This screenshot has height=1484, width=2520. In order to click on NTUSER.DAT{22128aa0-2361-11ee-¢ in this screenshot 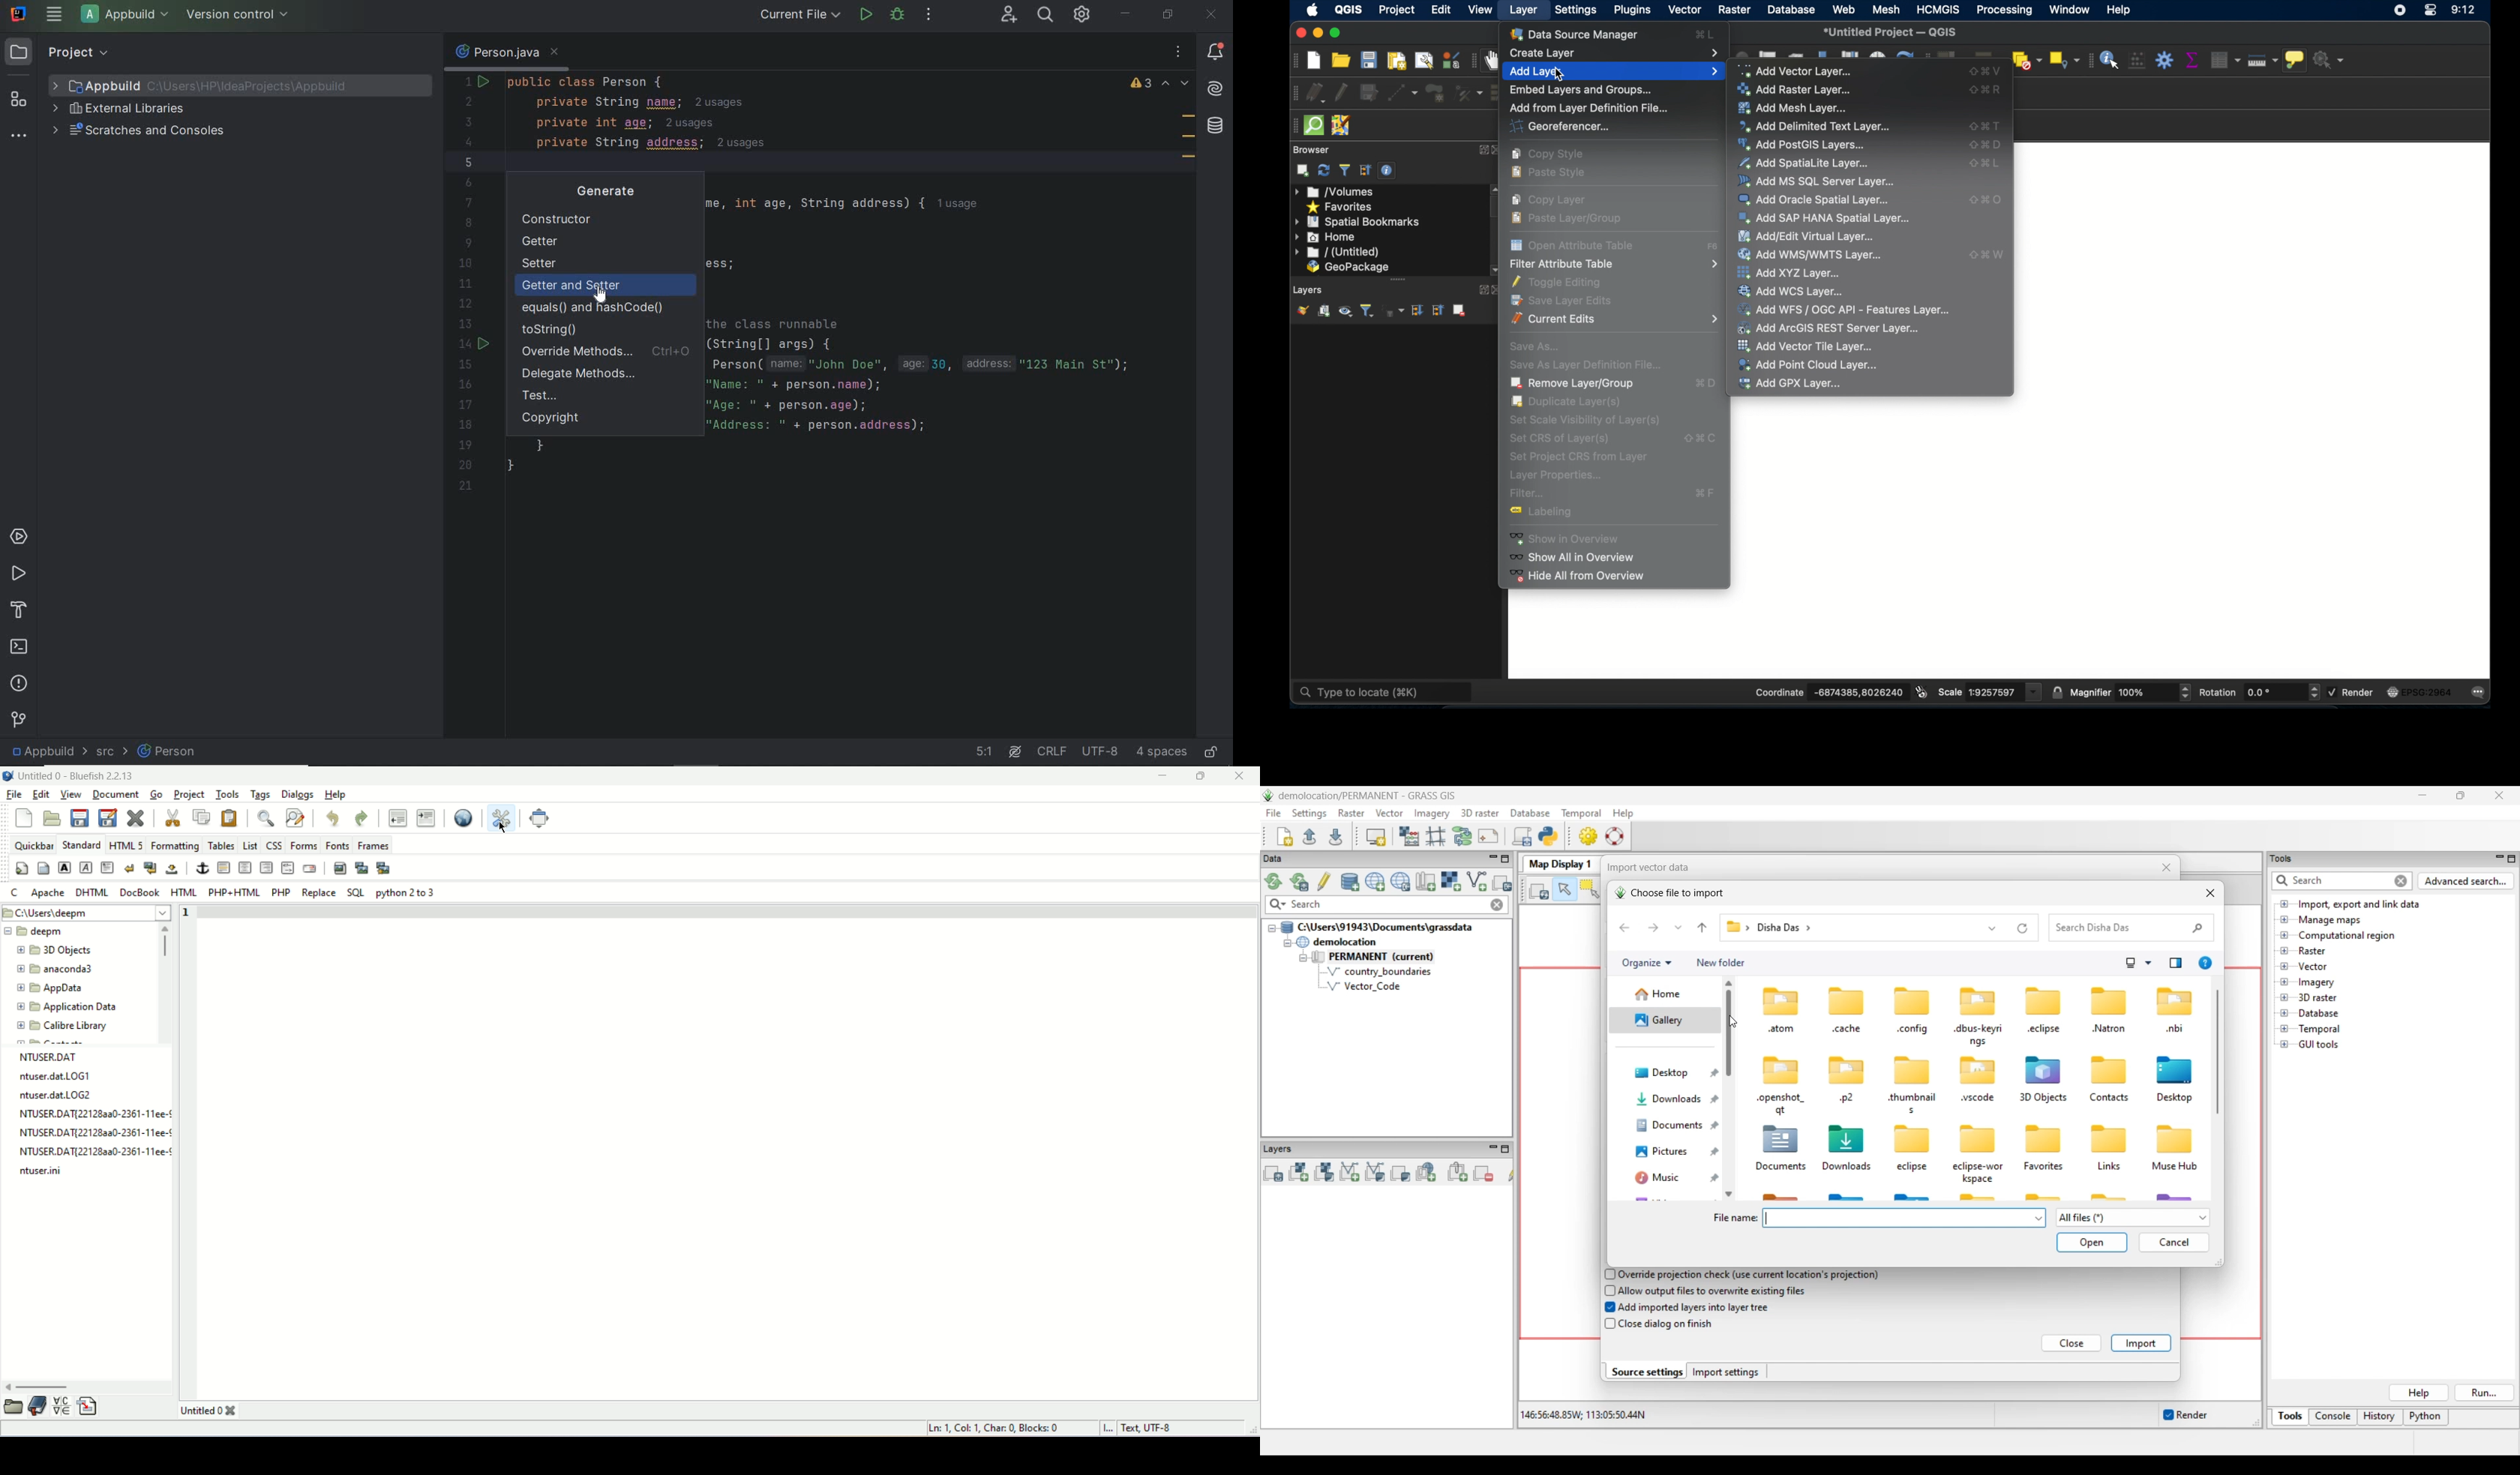, I will do `click(91, 1115)`.